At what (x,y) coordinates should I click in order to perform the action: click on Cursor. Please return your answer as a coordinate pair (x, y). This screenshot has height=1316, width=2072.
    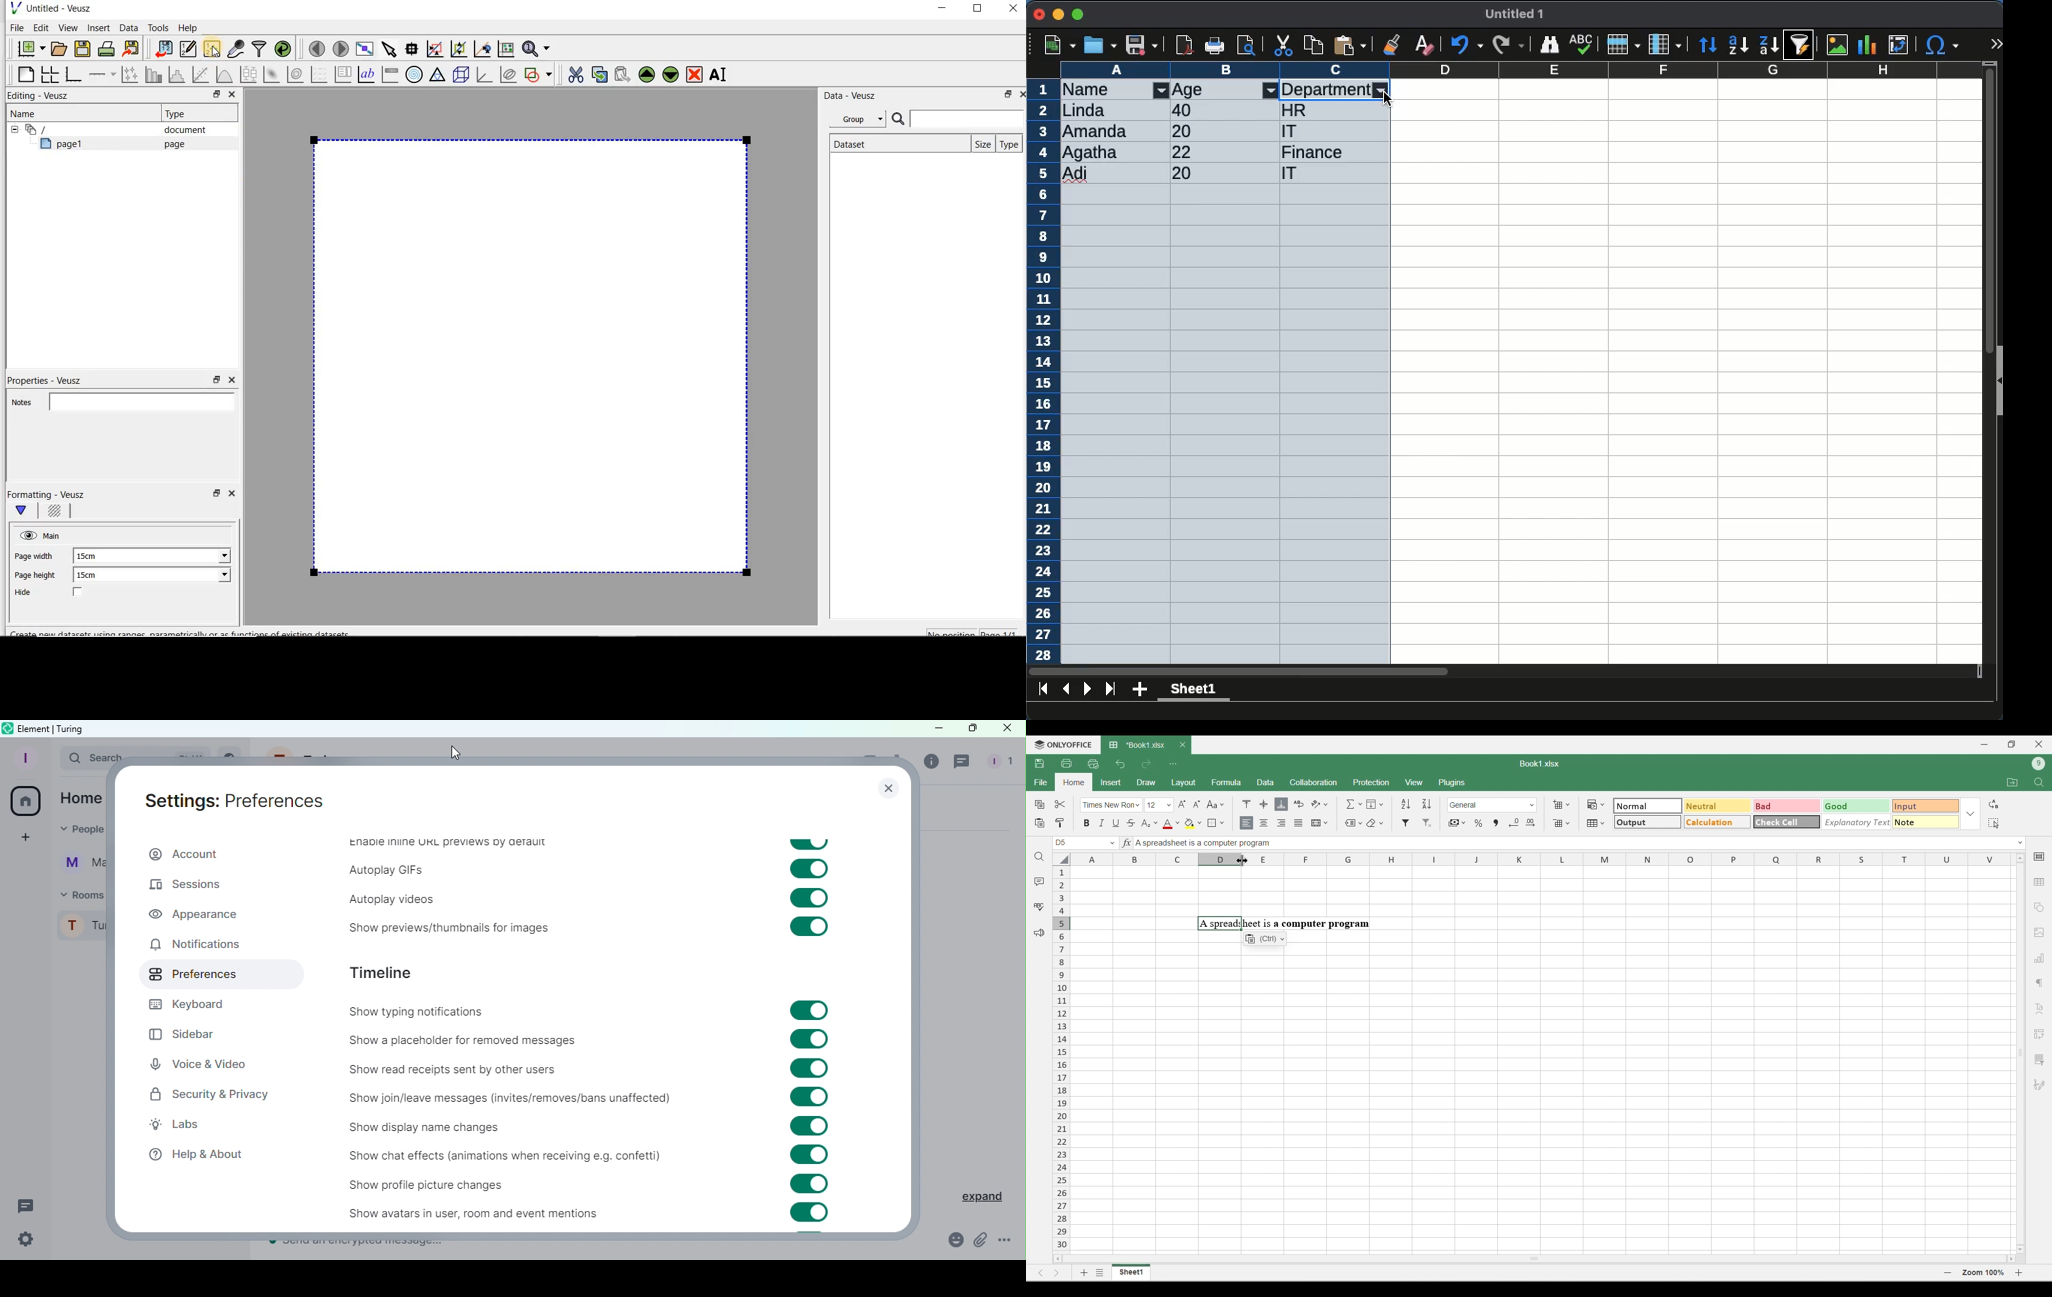
    Looking at the image, I should click on (1007, 729).